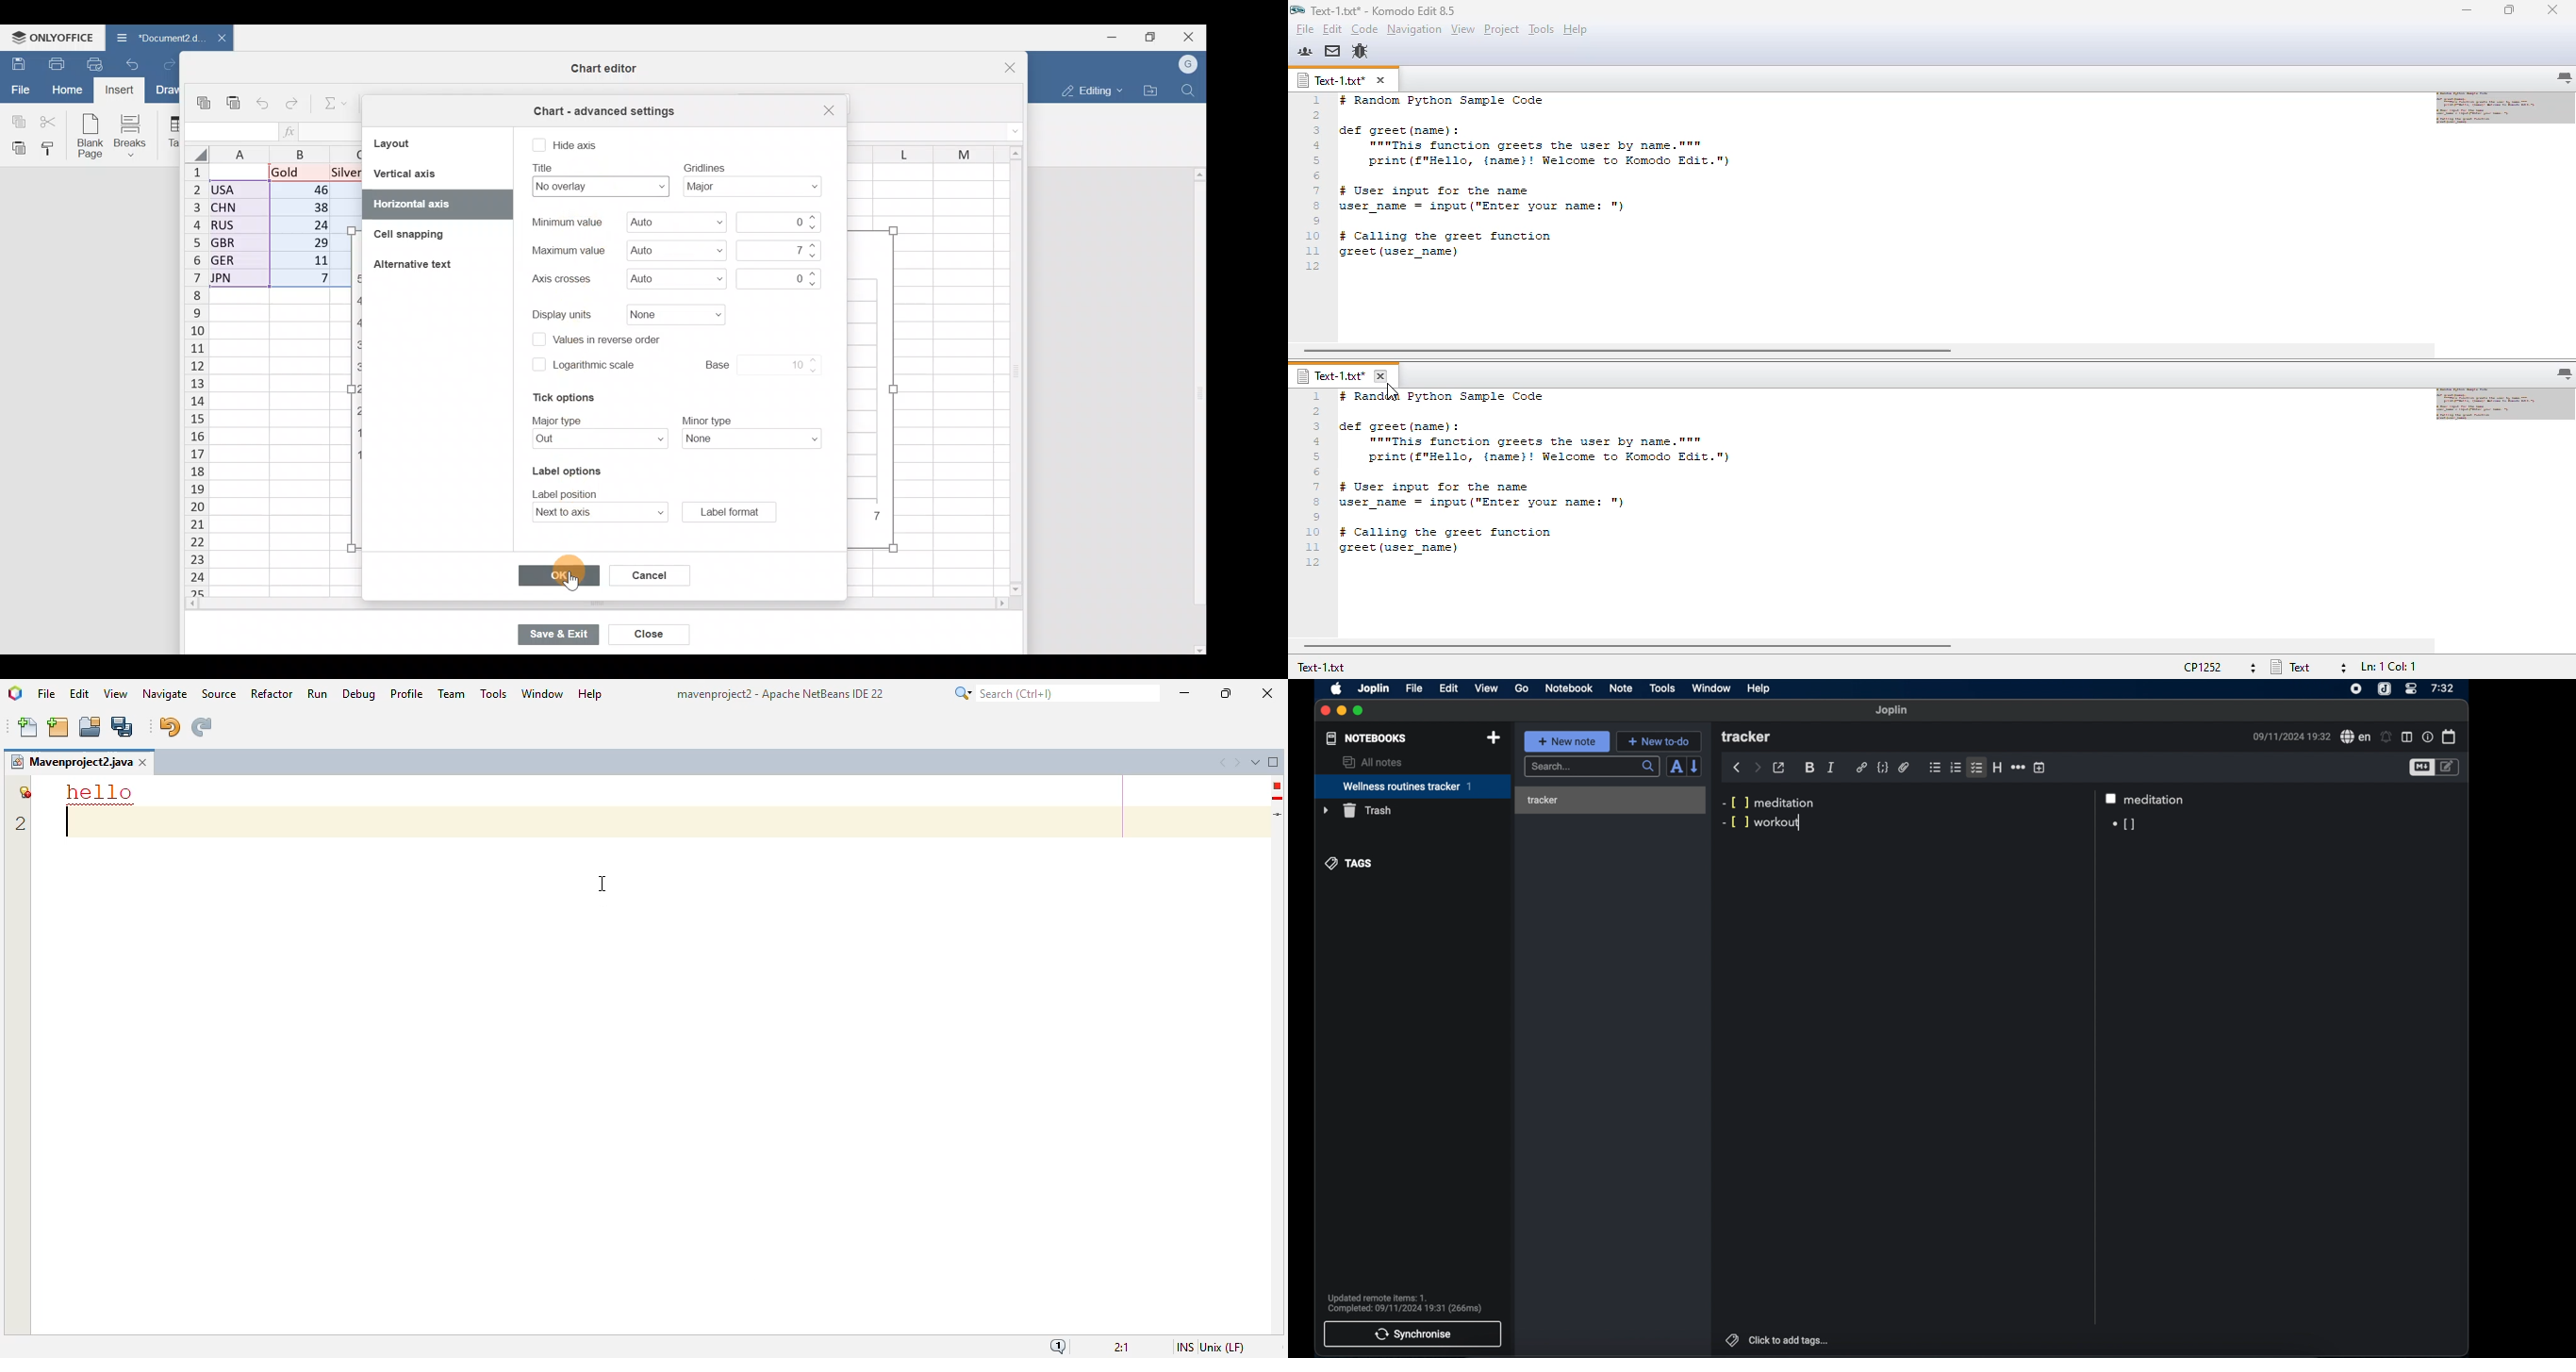 Image resolution: width=2576 pixels, height=1372 pixels. What do you see at coordinates (1191, 35) in the screenshot?
I see `Close` at bounding box center [1191, 35].